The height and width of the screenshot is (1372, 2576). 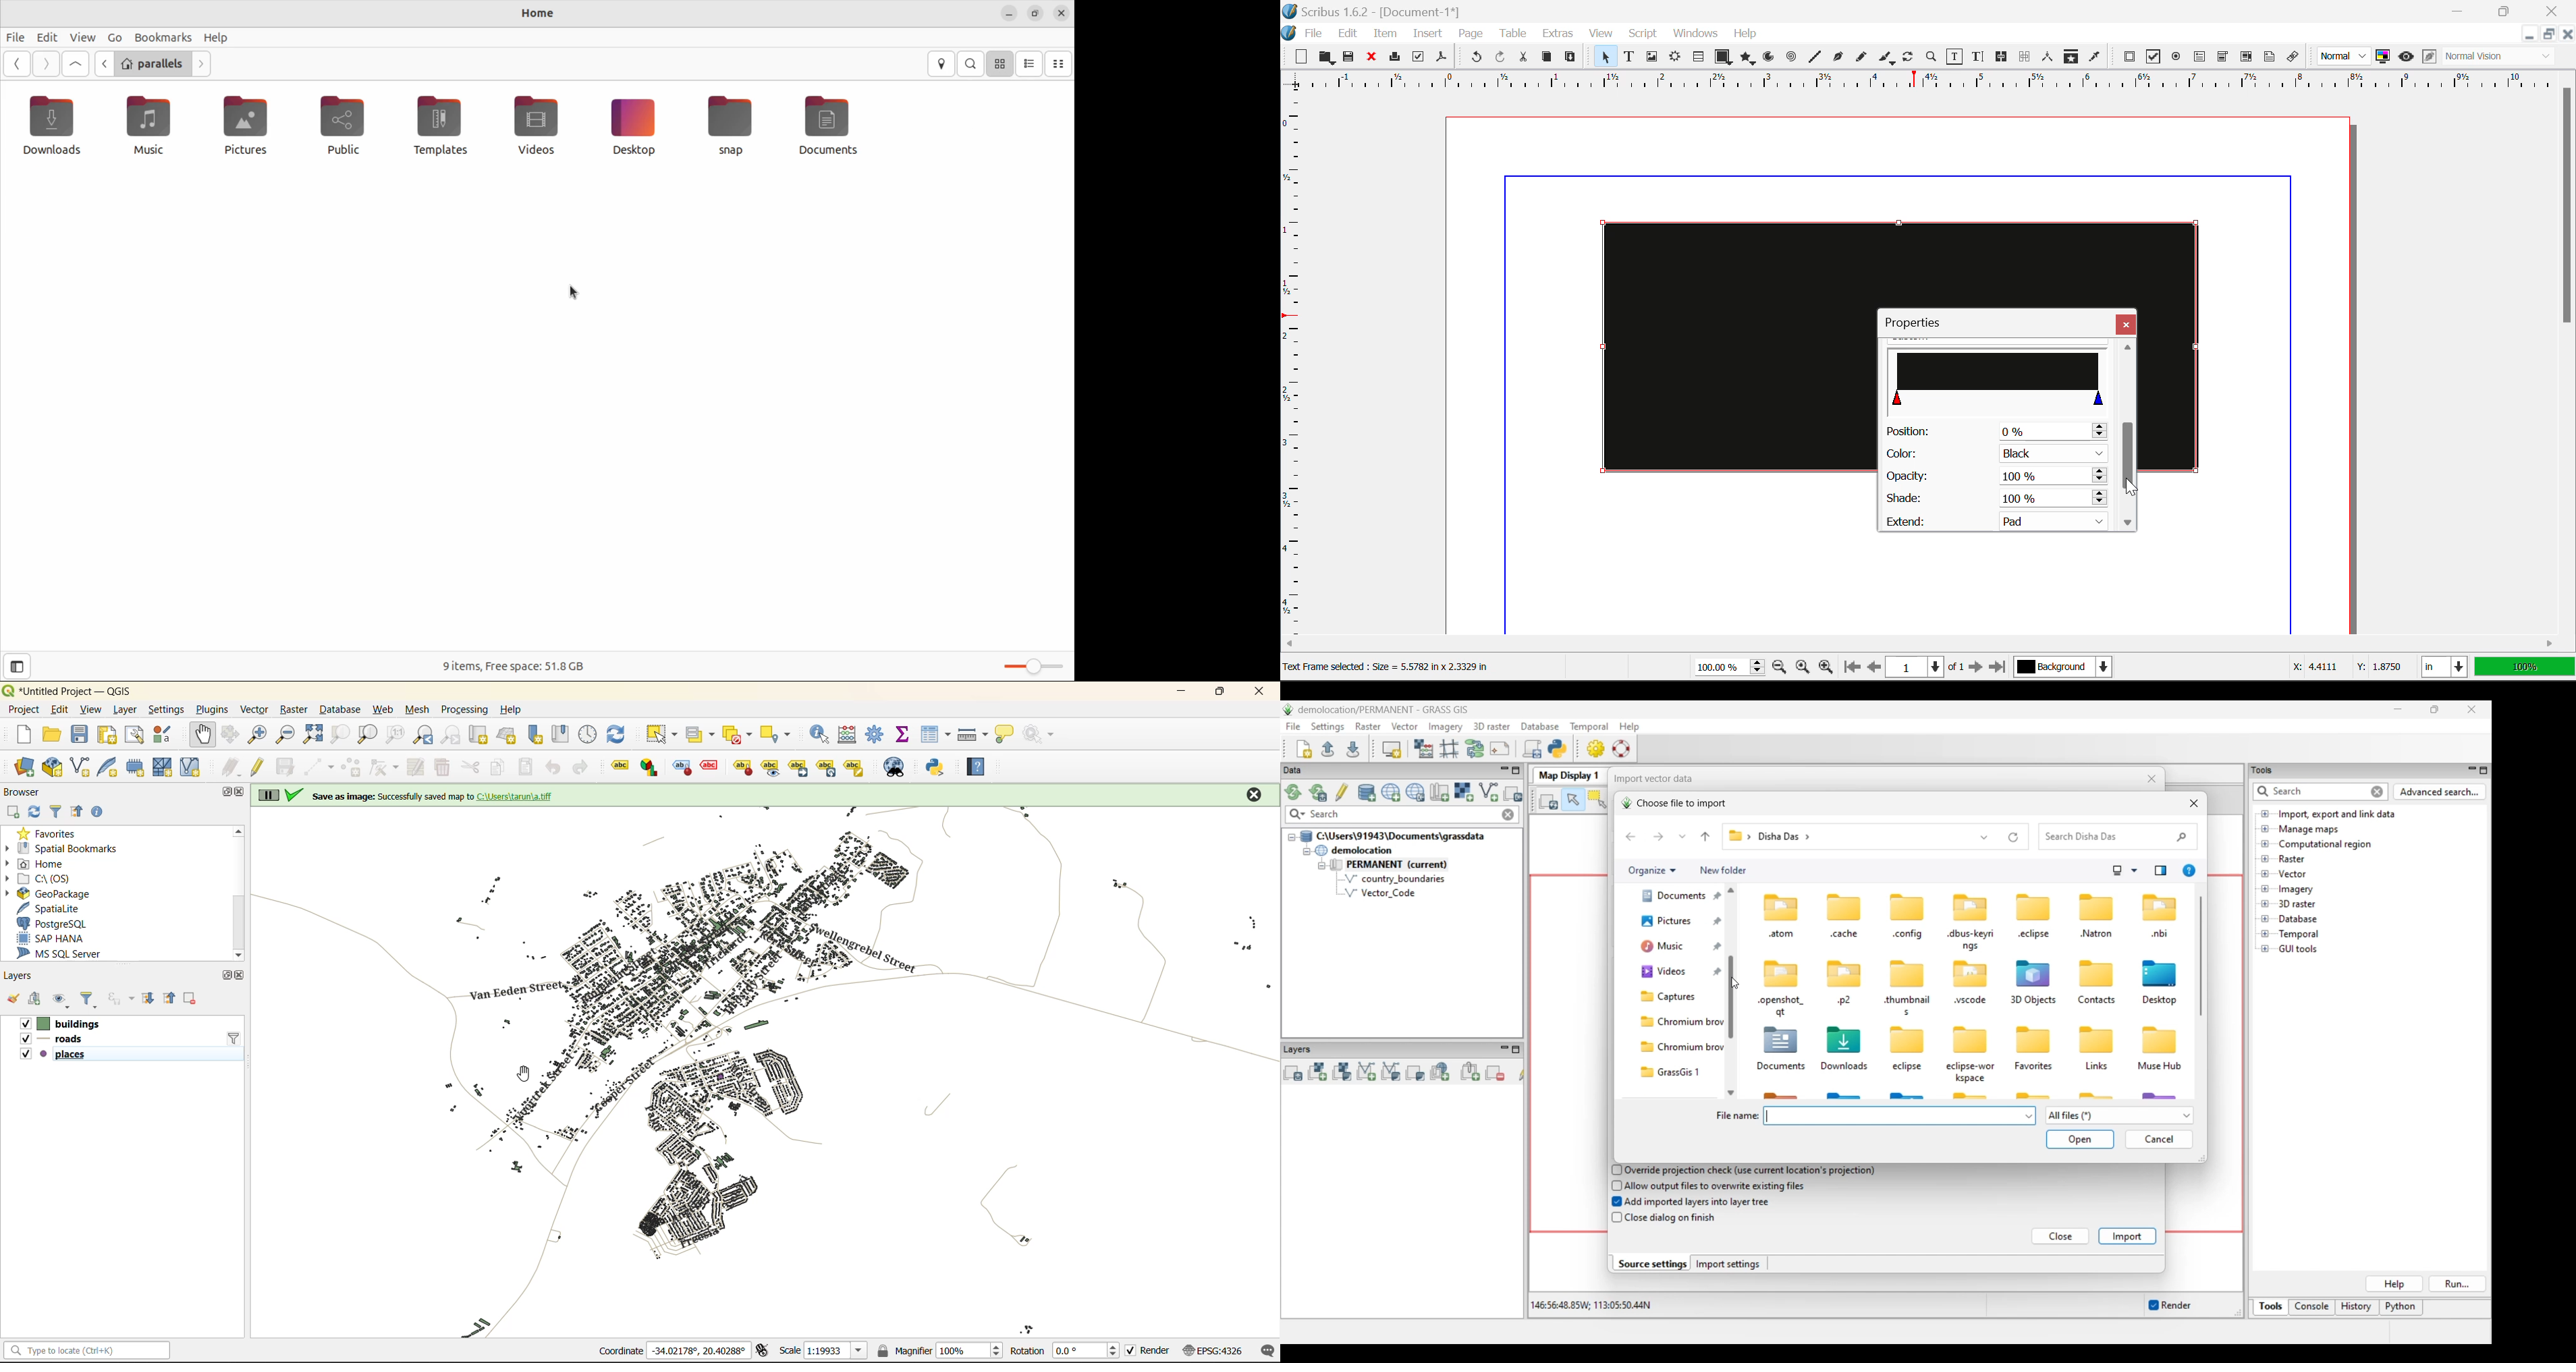 What do you see at coordinates (55, 922) in the screenshot?
I see `postgresql` at bounding box center [55, 922].